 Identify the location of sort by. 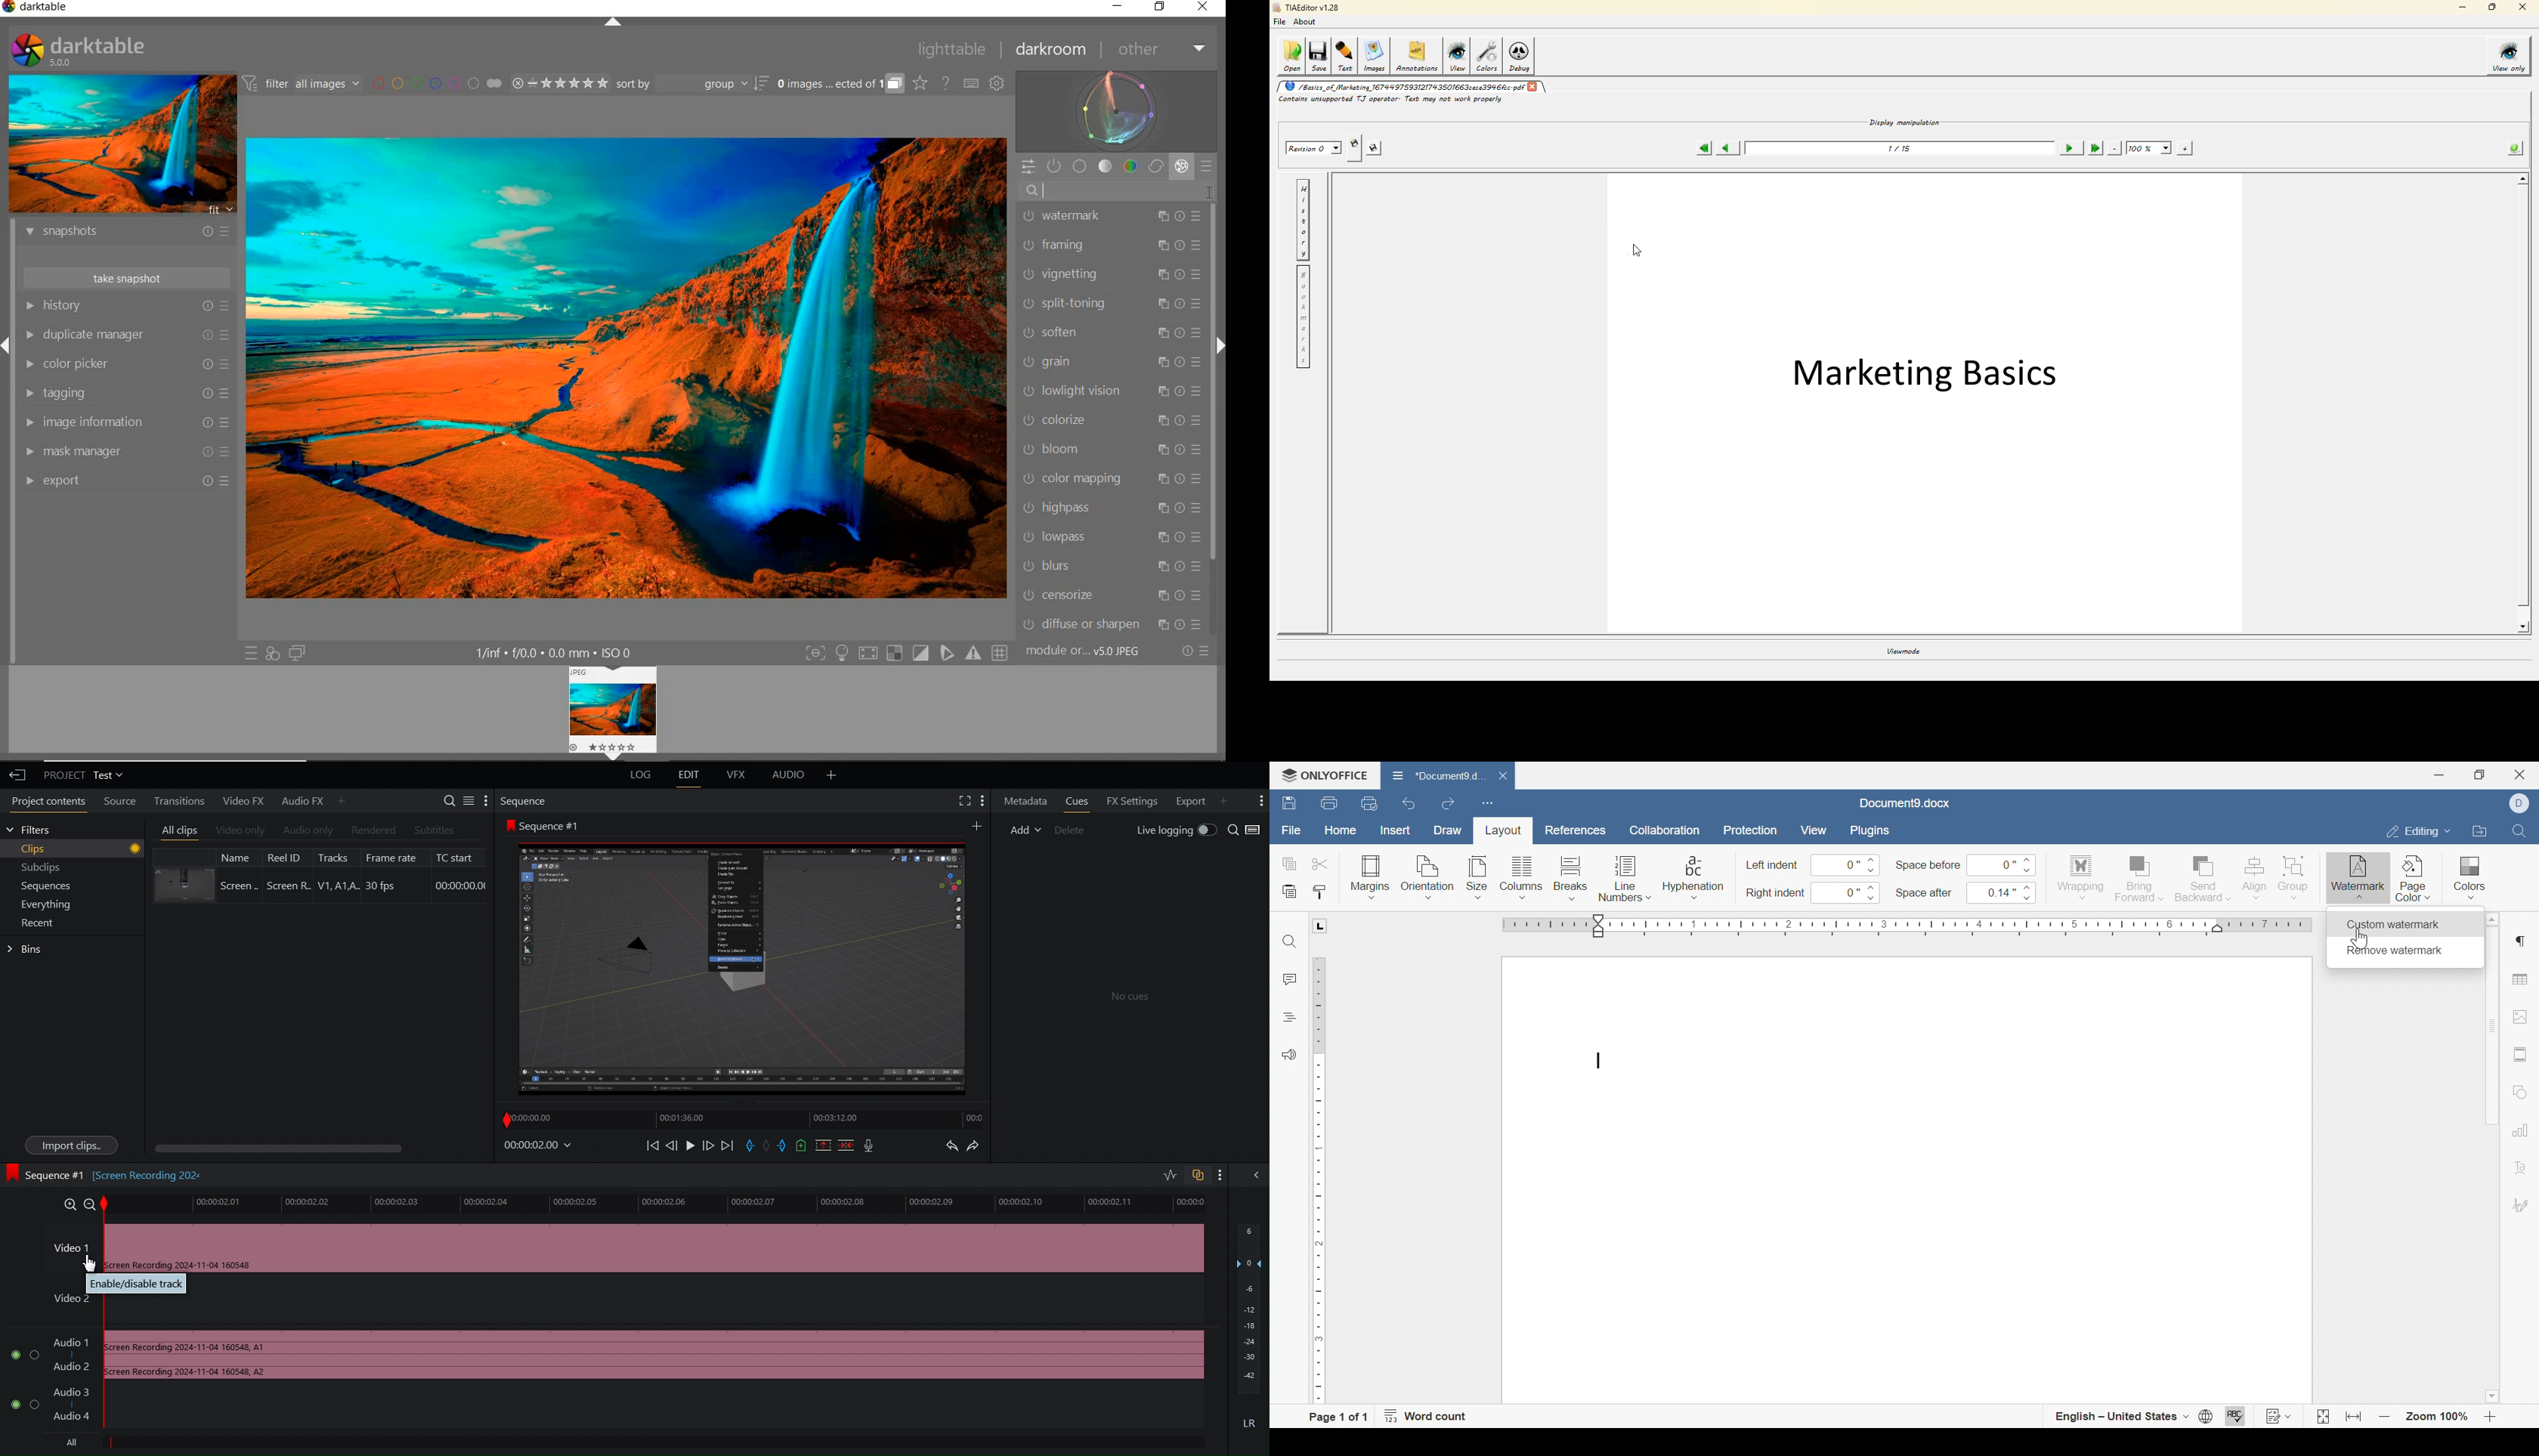
(692, 83).